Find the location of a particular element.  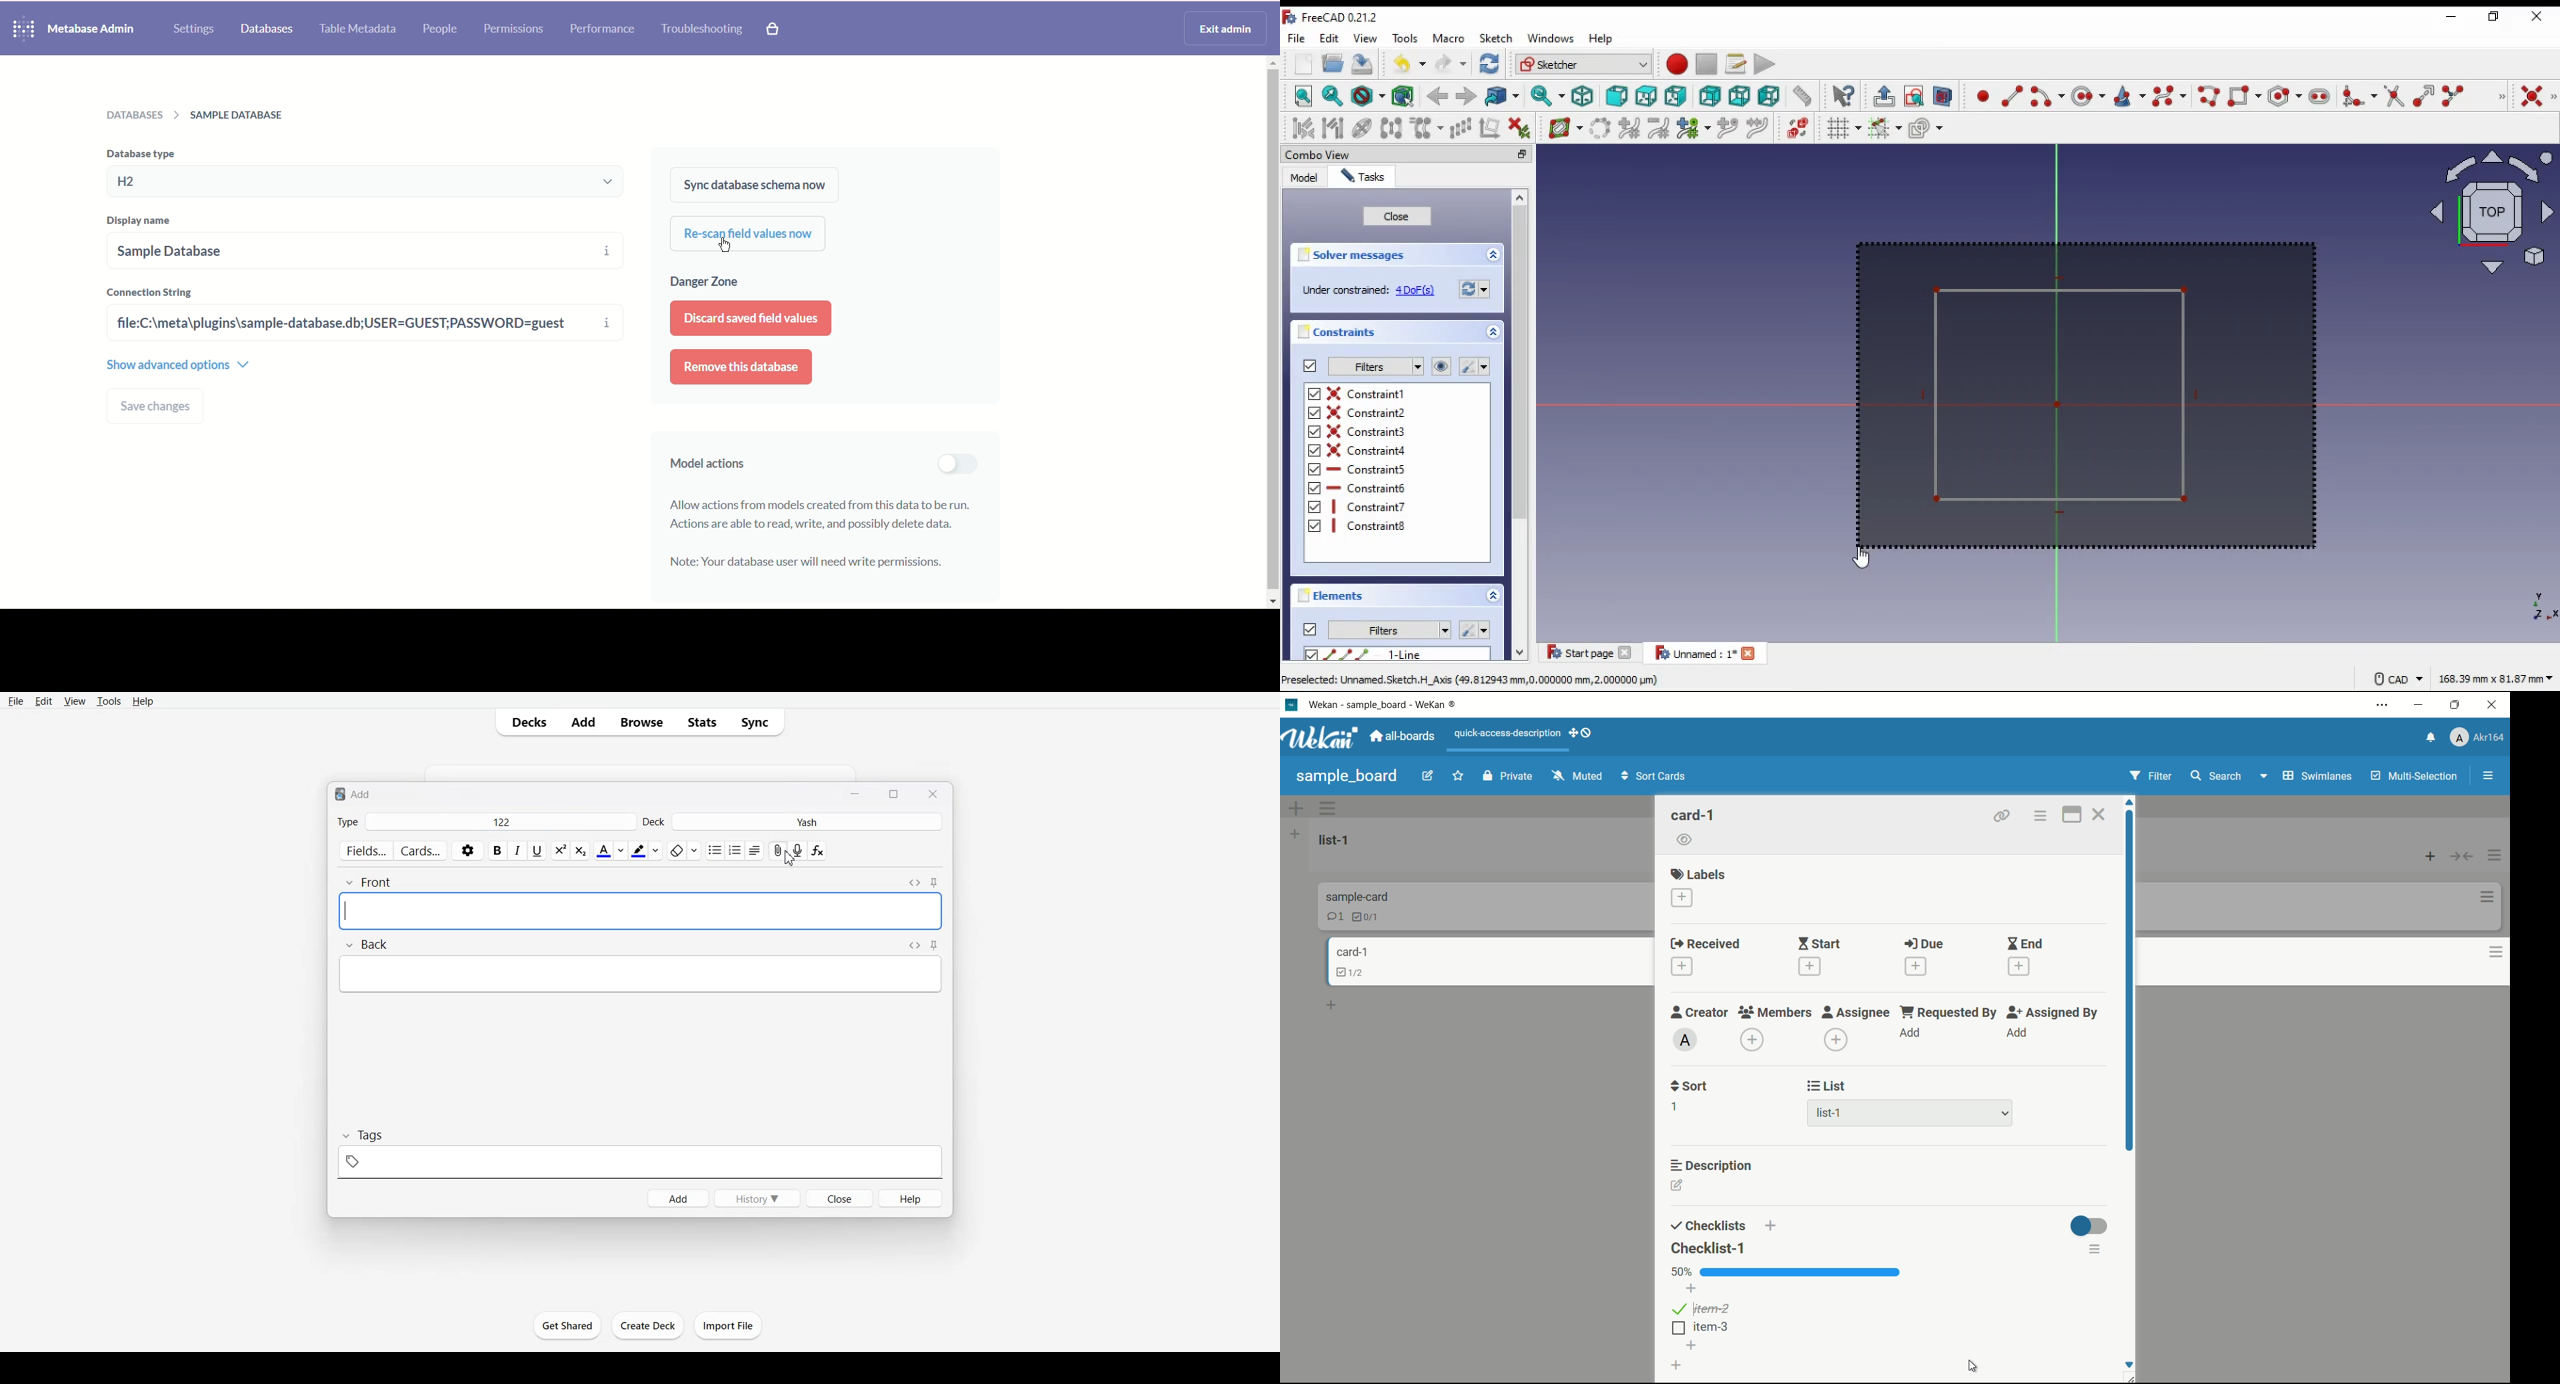

select associated constraints is located at coordinates (1304, 128).